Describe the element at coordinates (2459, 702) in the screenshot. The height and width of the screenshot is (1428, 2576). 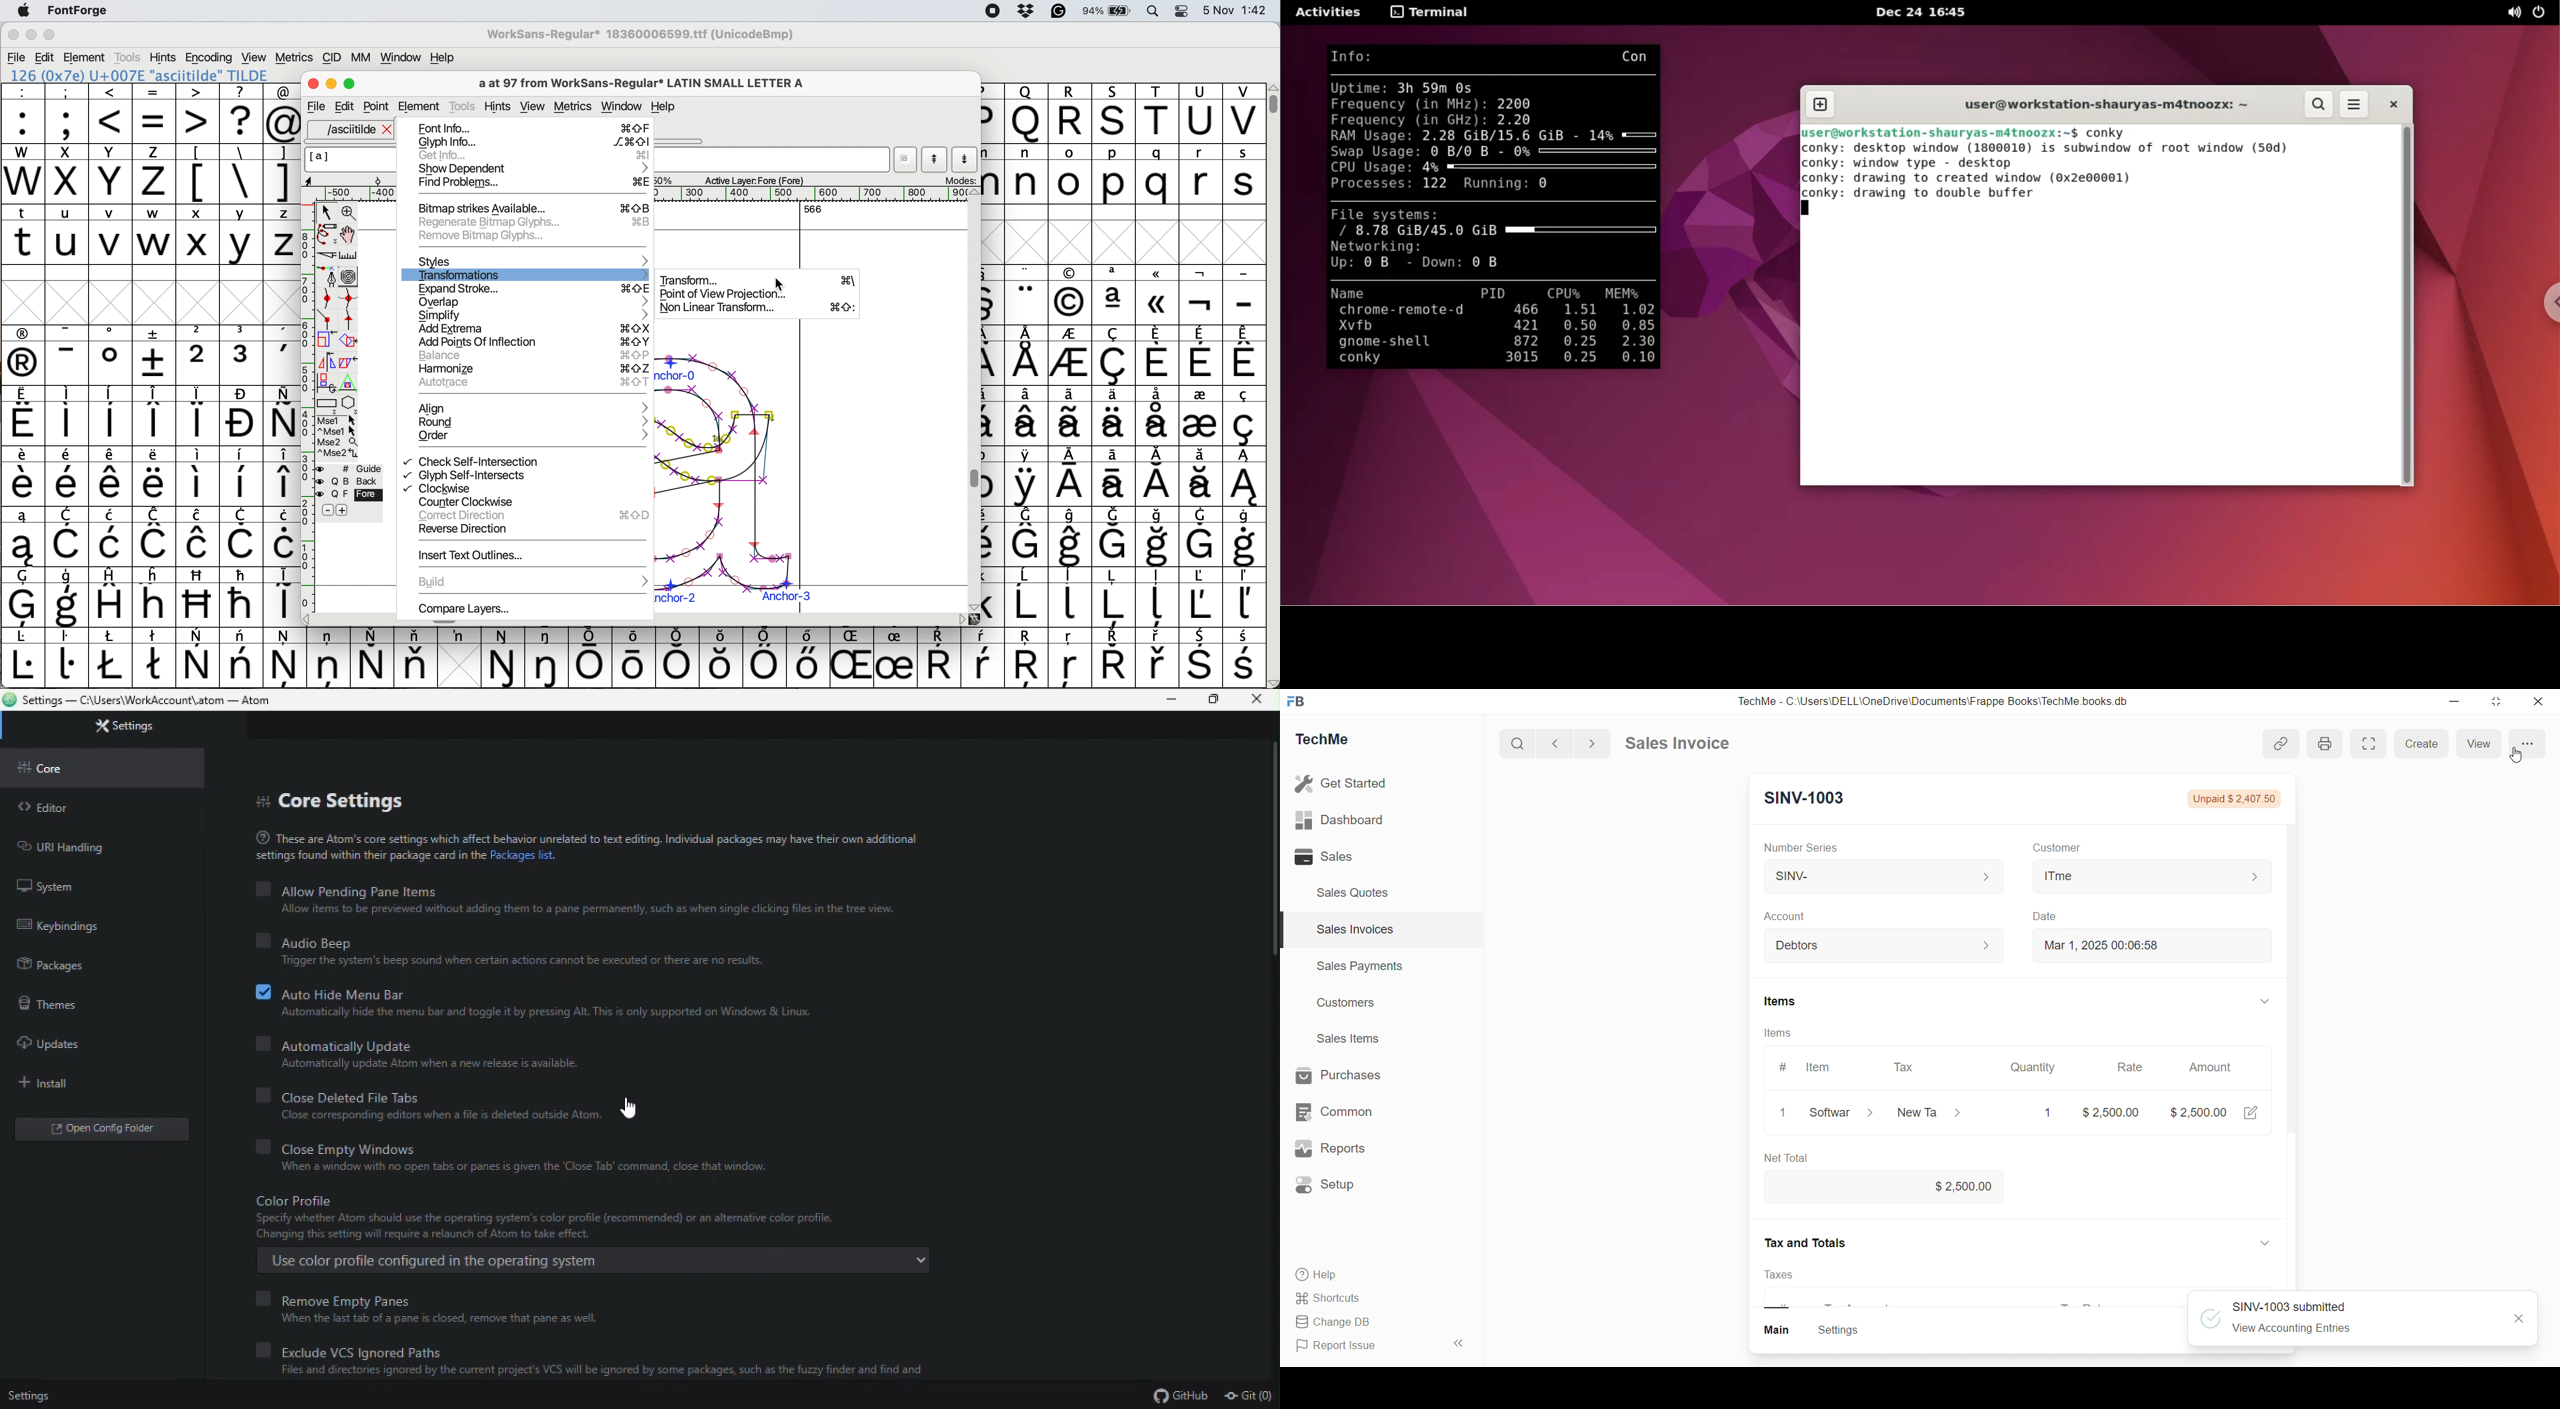
I see `Minimize` at that location.